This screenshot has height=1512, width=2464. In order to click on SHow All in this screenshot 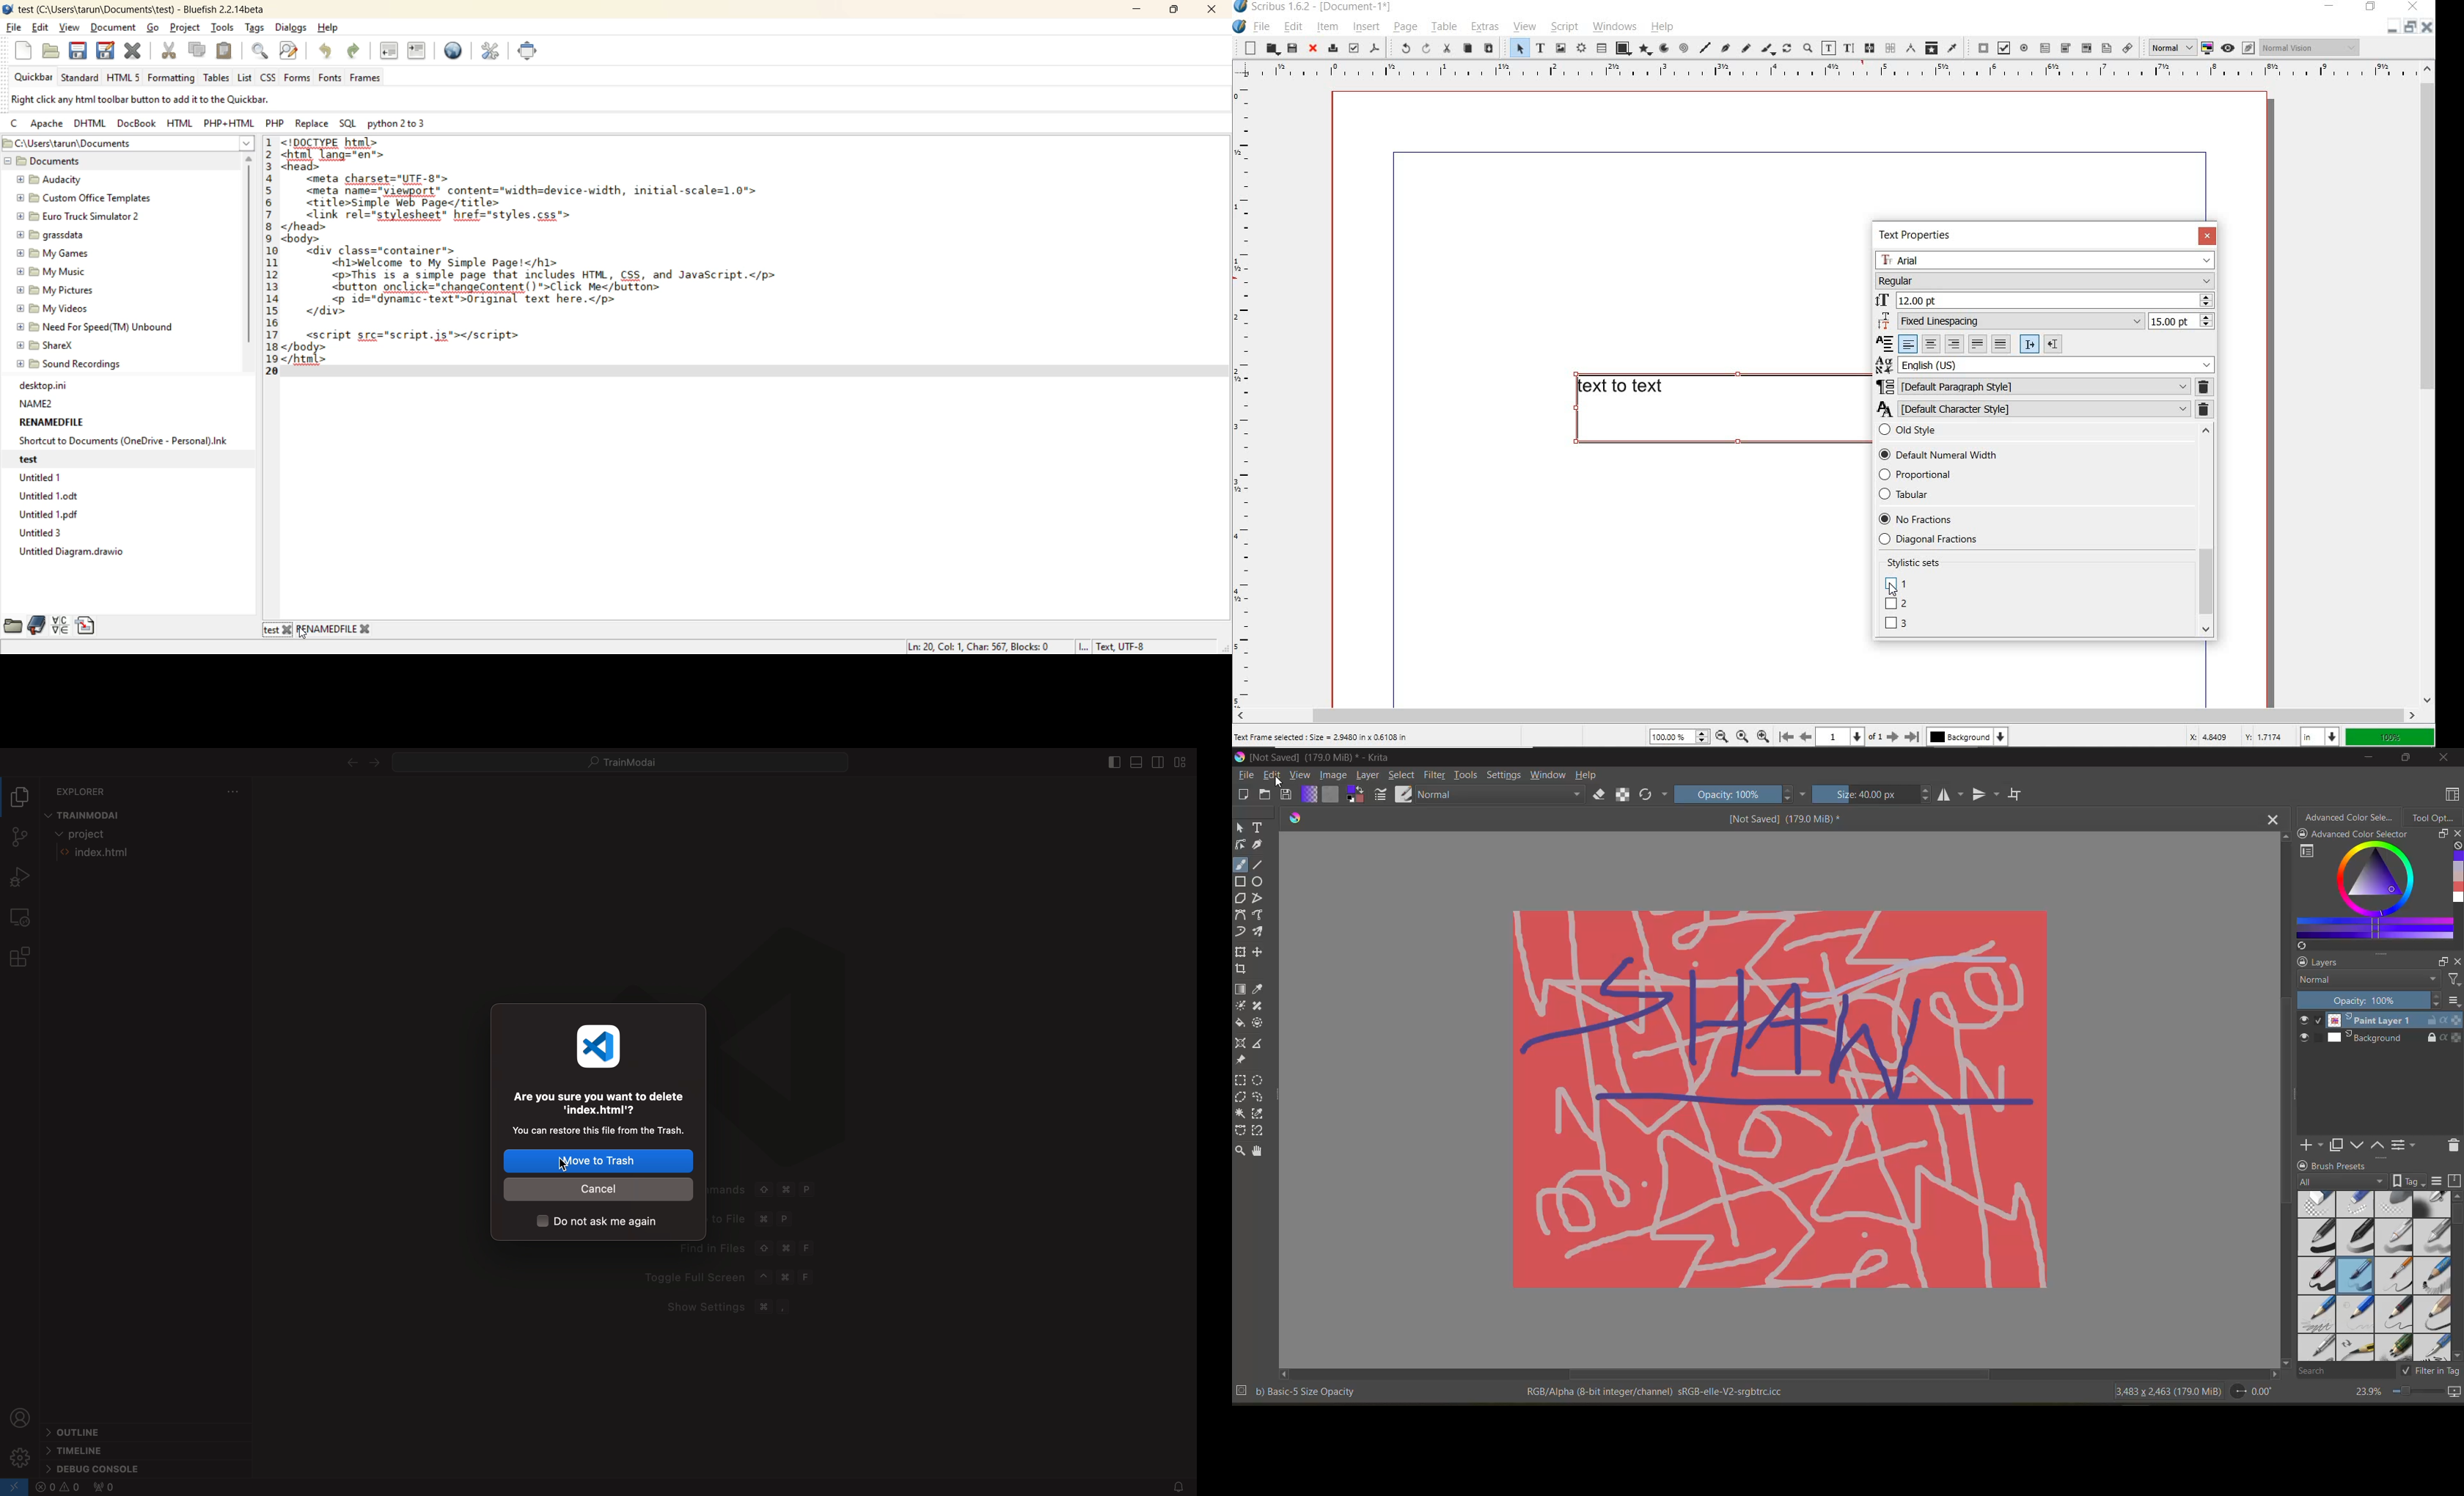, I will do `click(782, 1192)`.